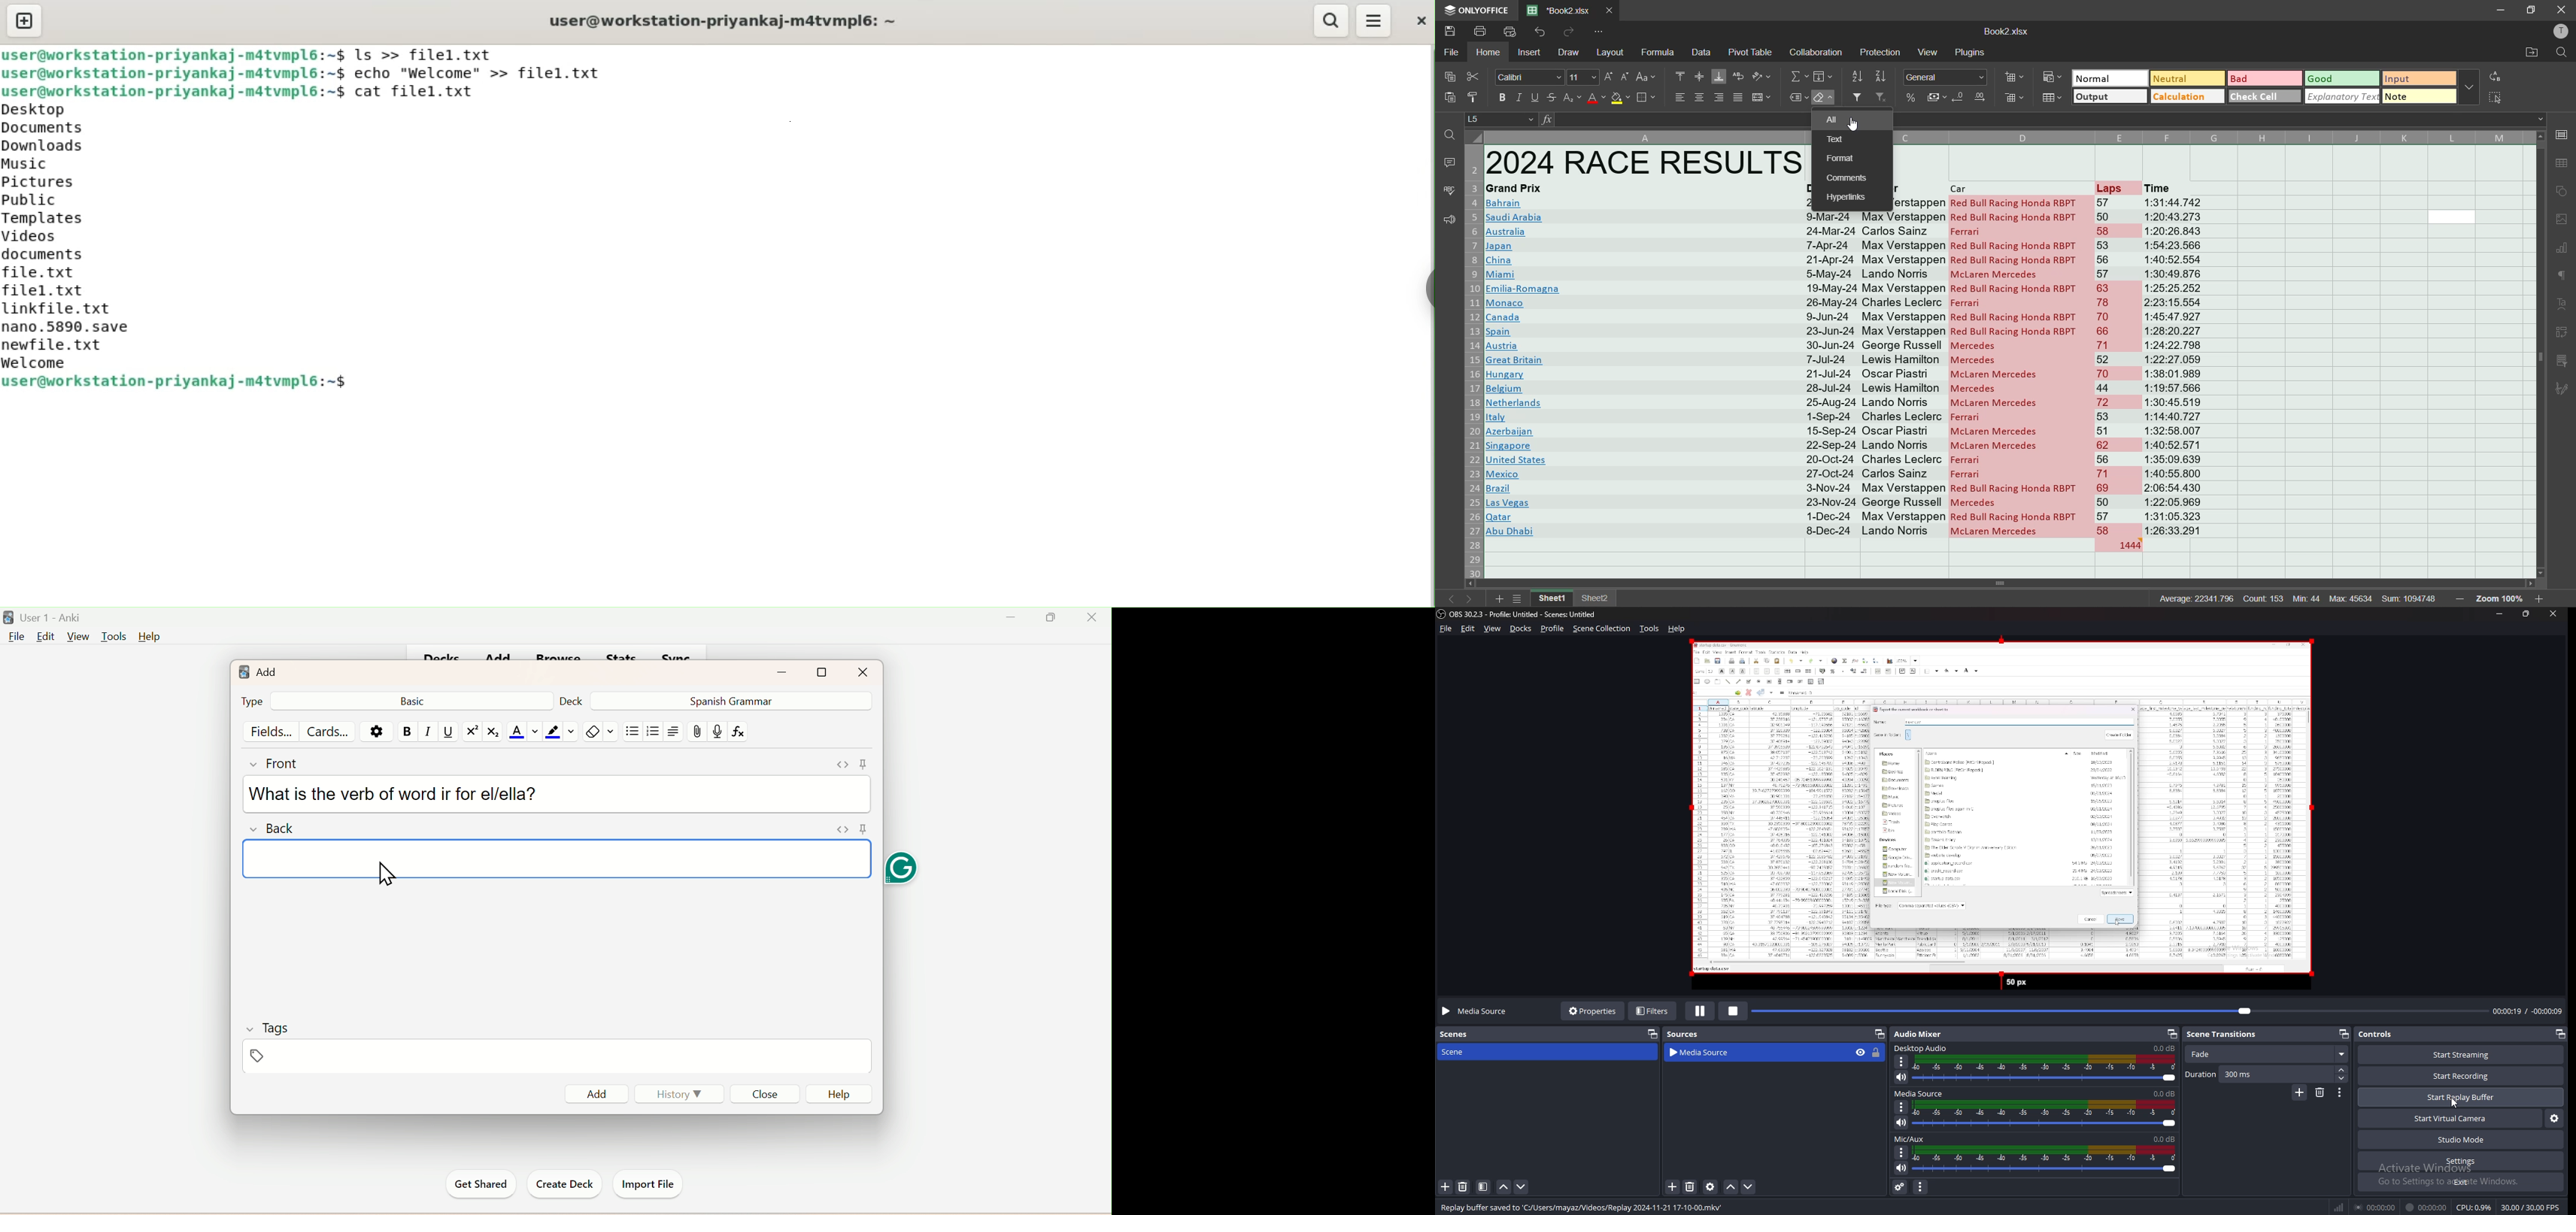  What do you see at coordinates (1737, 97) in the screenshot?
I see `justified` at bounding box center [1737, 97].